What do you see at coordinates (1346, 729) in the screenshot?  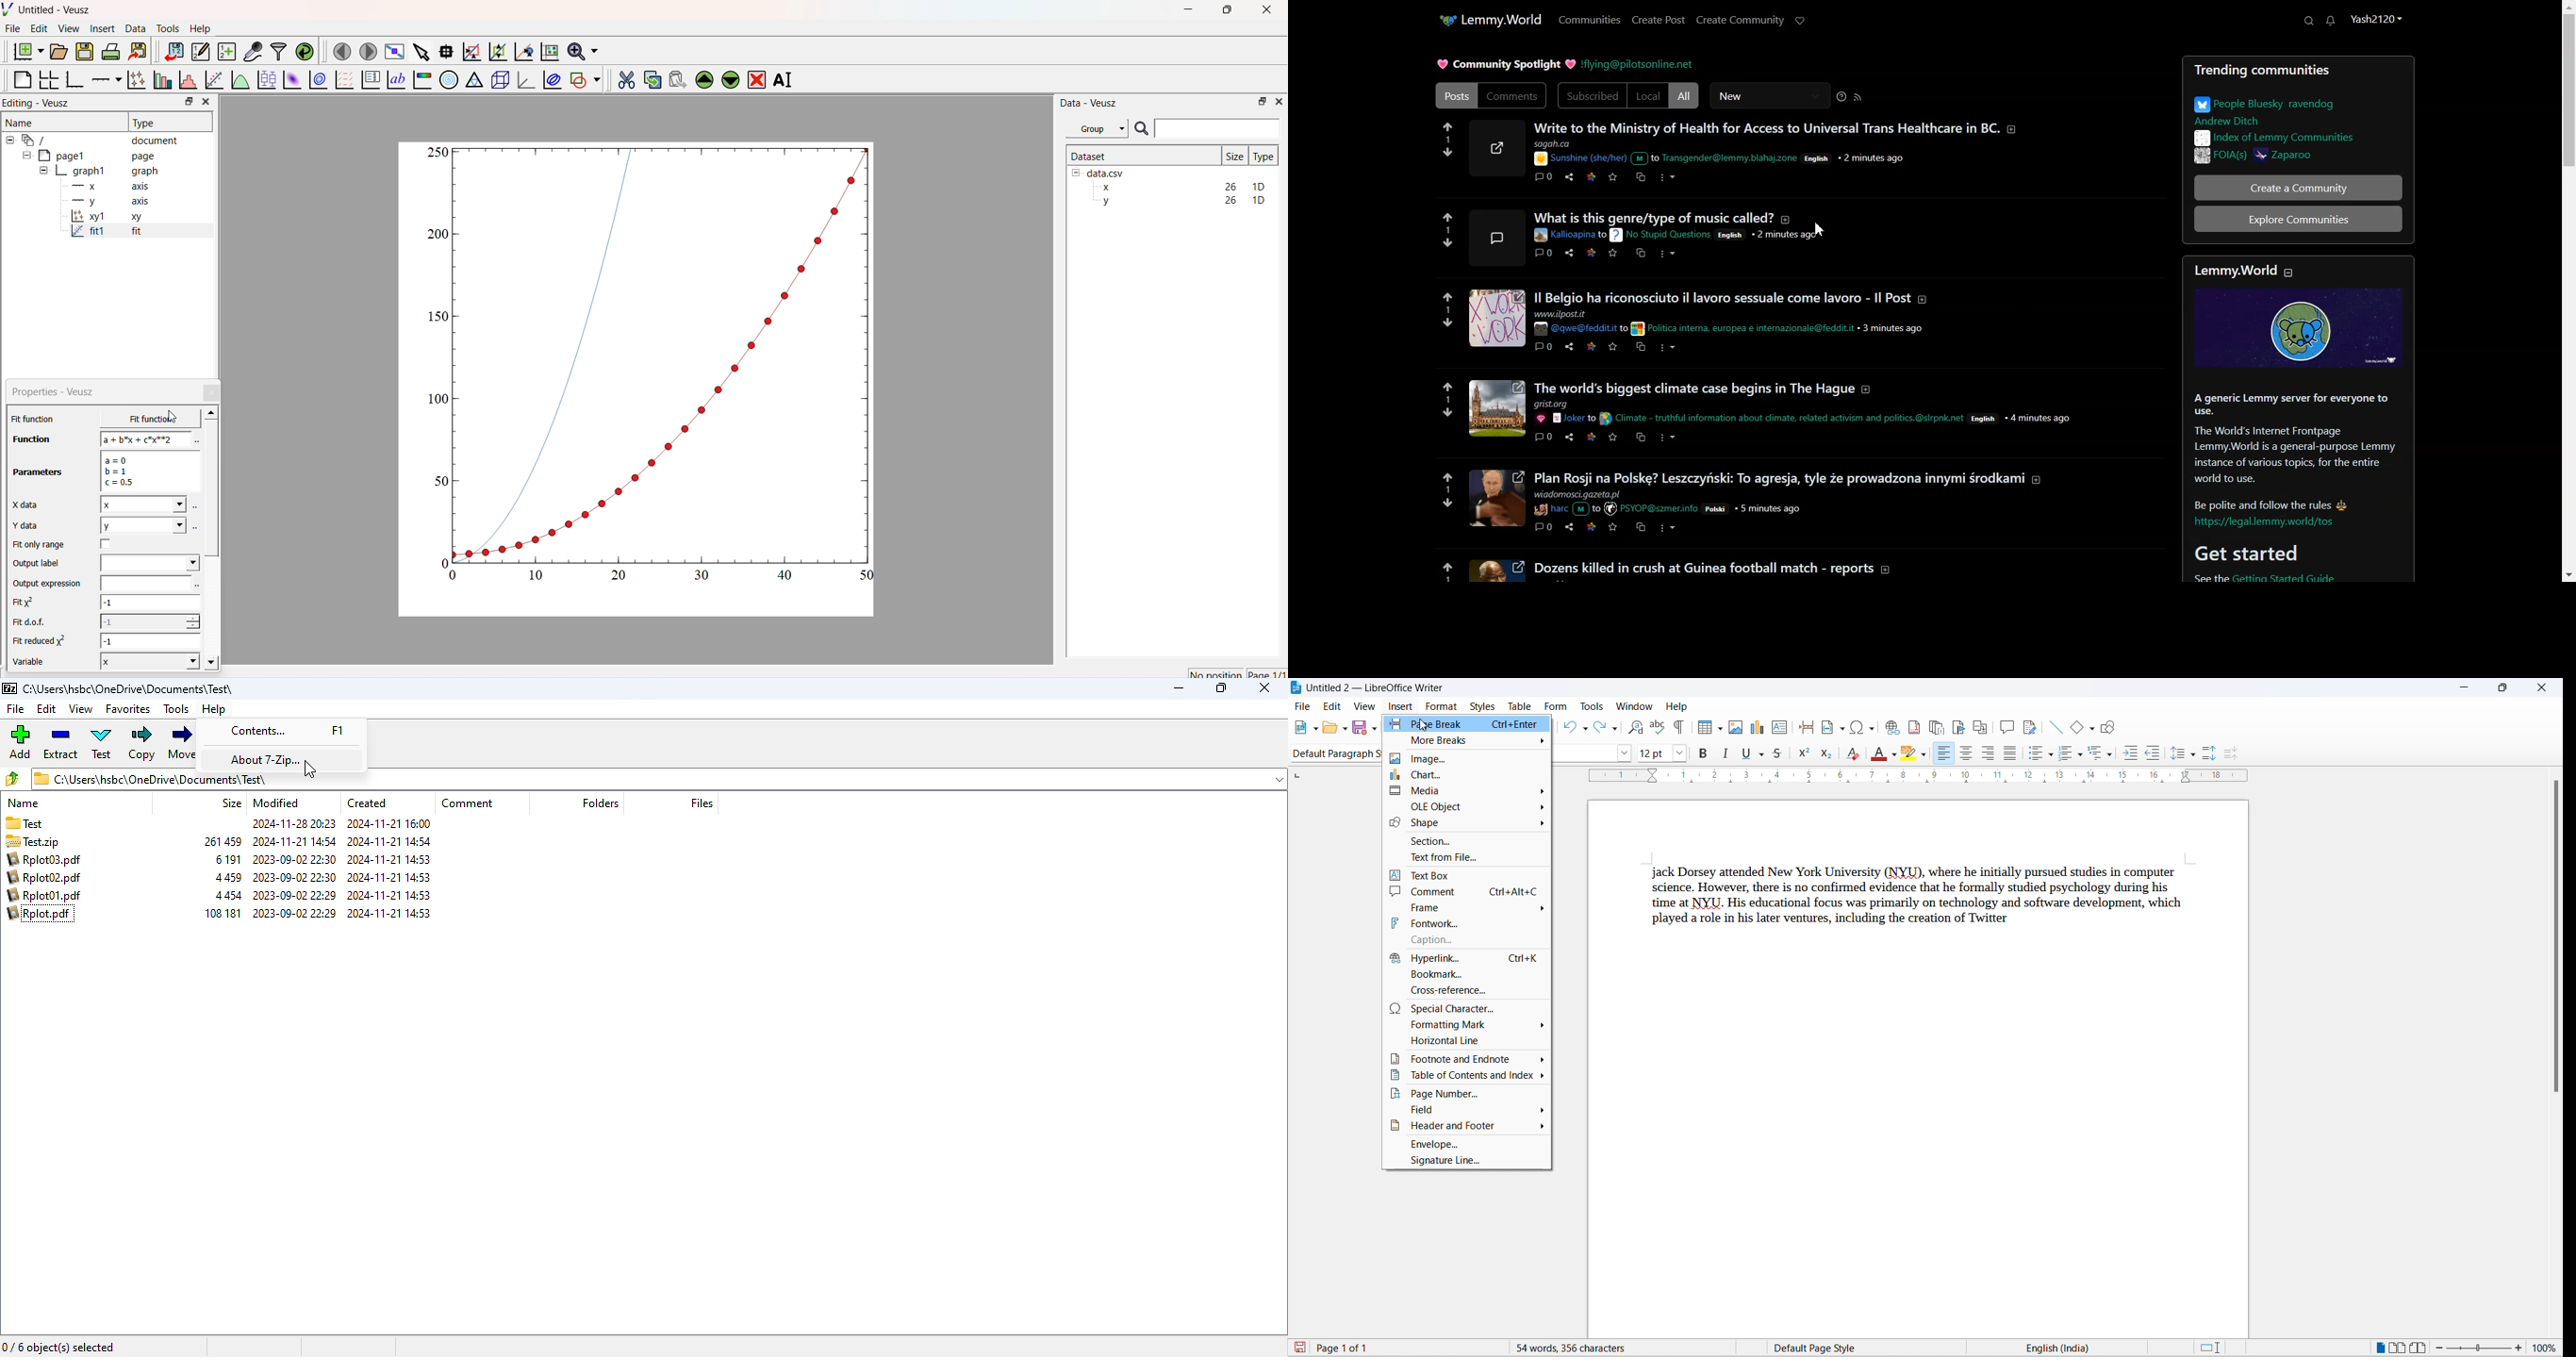 I see `open options` at bounding box center [1346, 729].